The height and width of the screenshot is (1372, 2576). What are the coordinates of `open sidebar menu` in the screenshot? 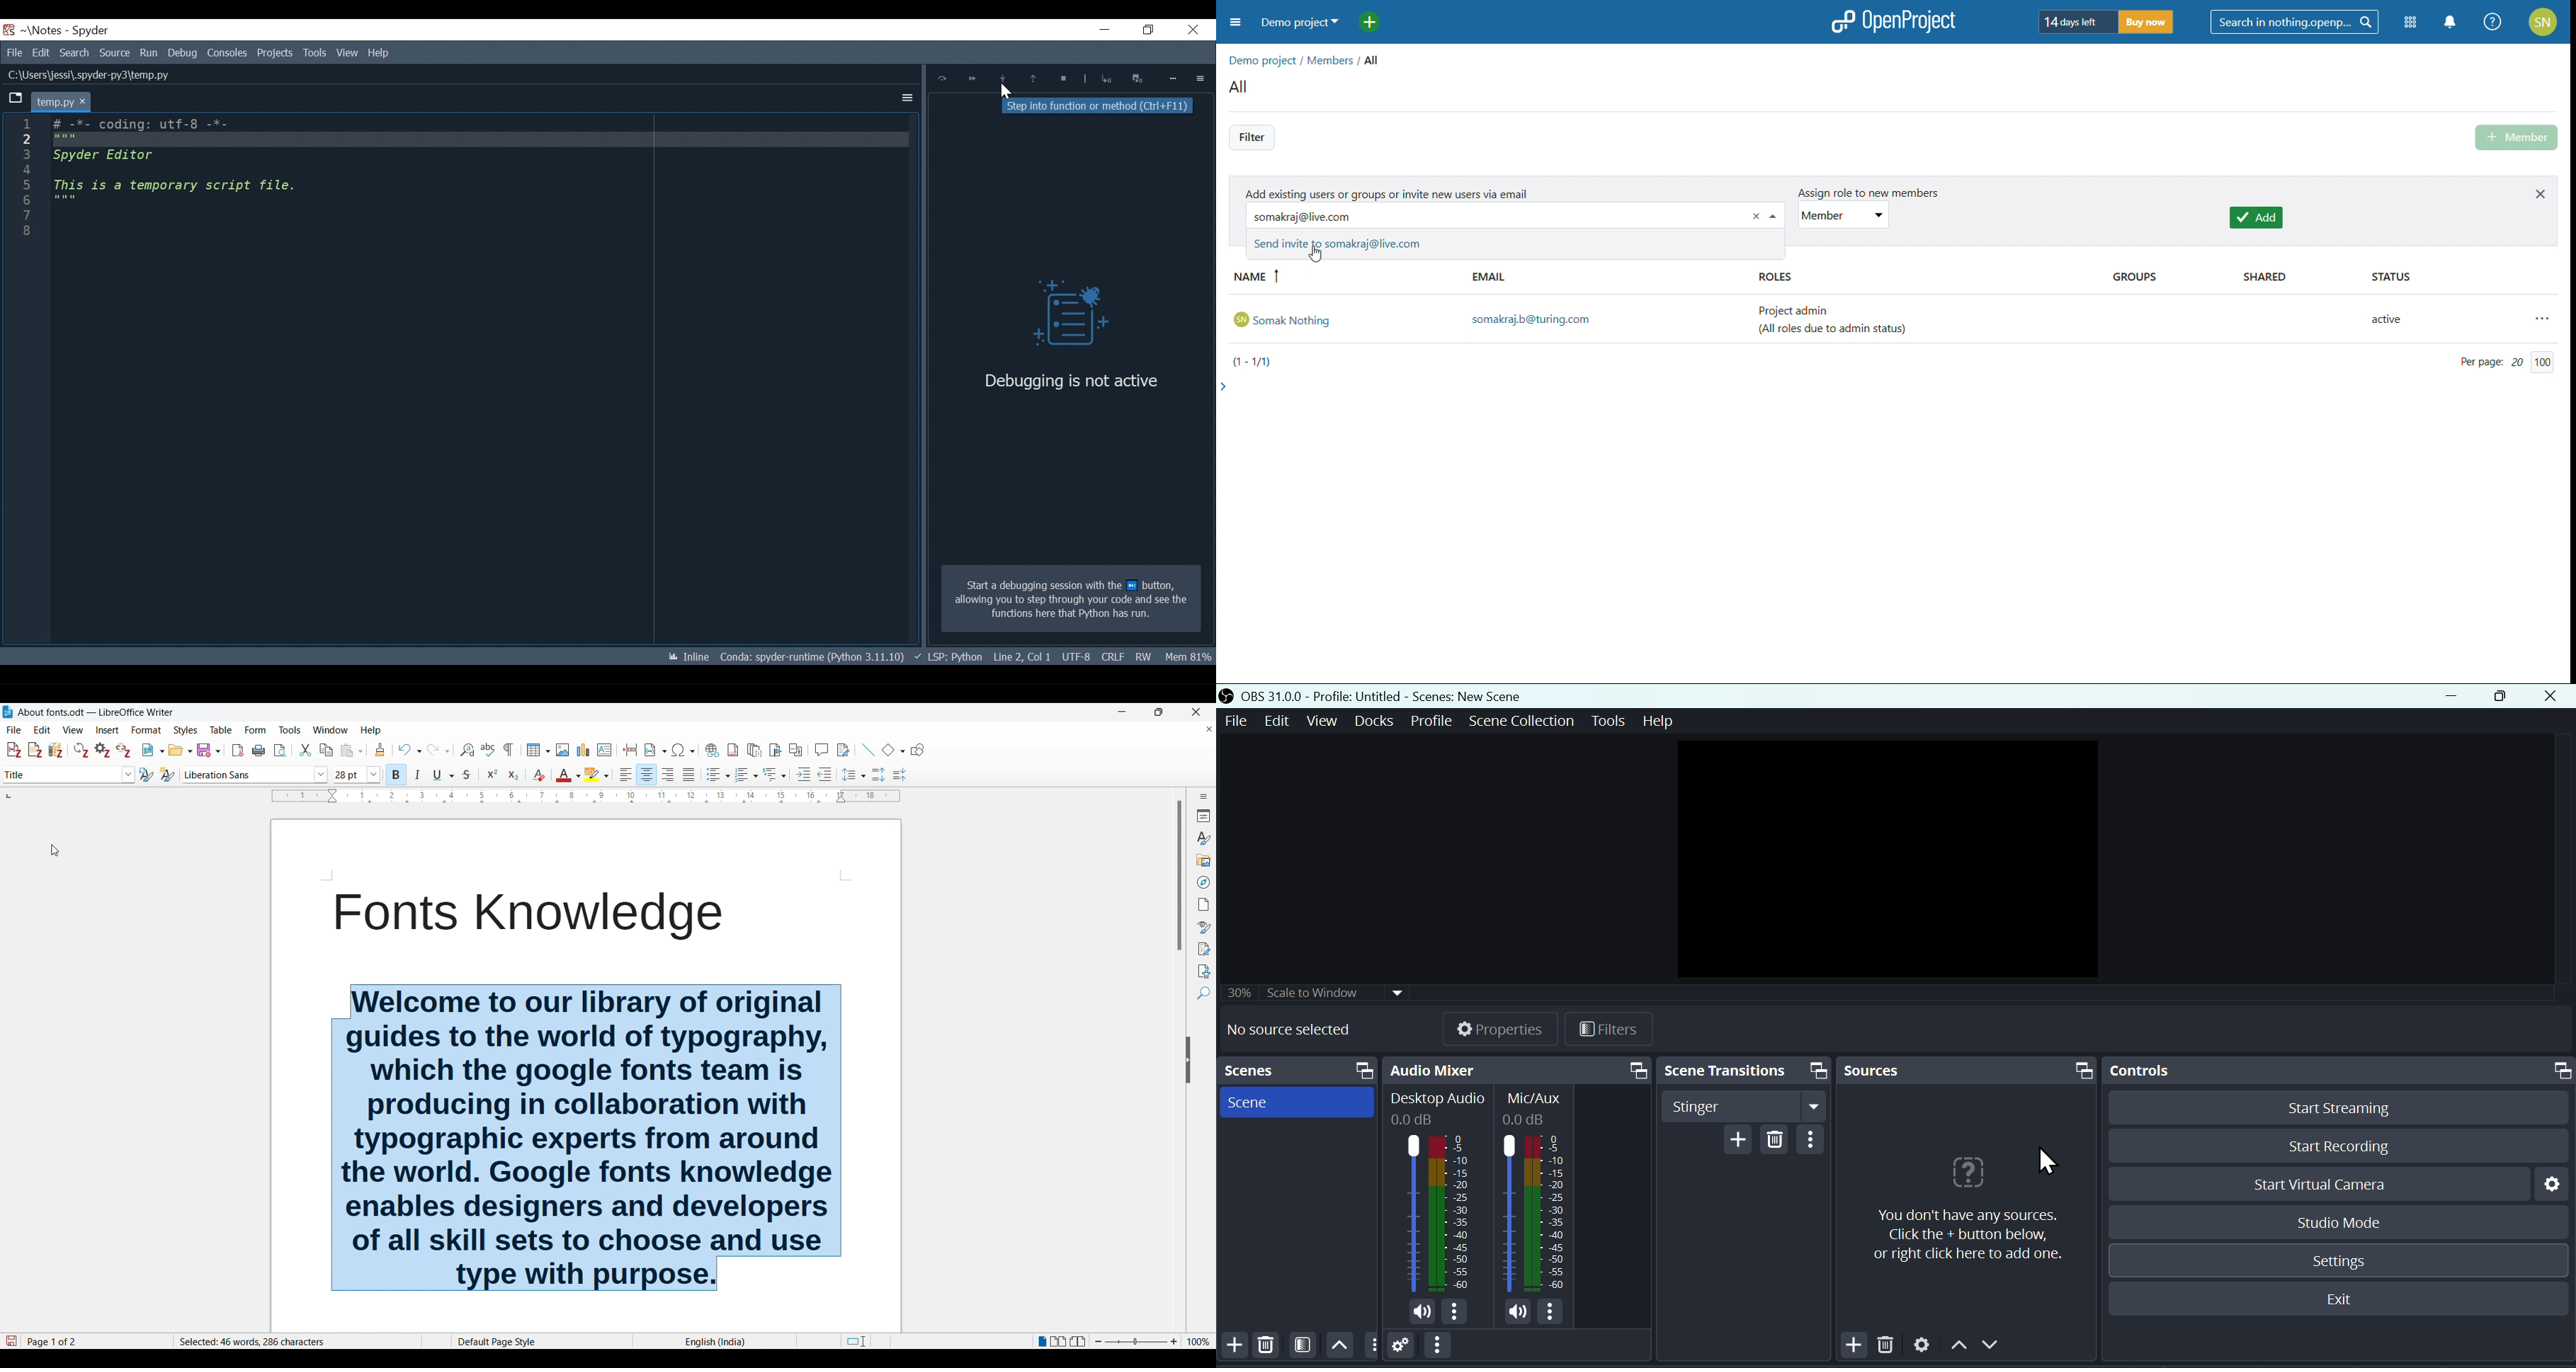 It's located at (1235, 23).